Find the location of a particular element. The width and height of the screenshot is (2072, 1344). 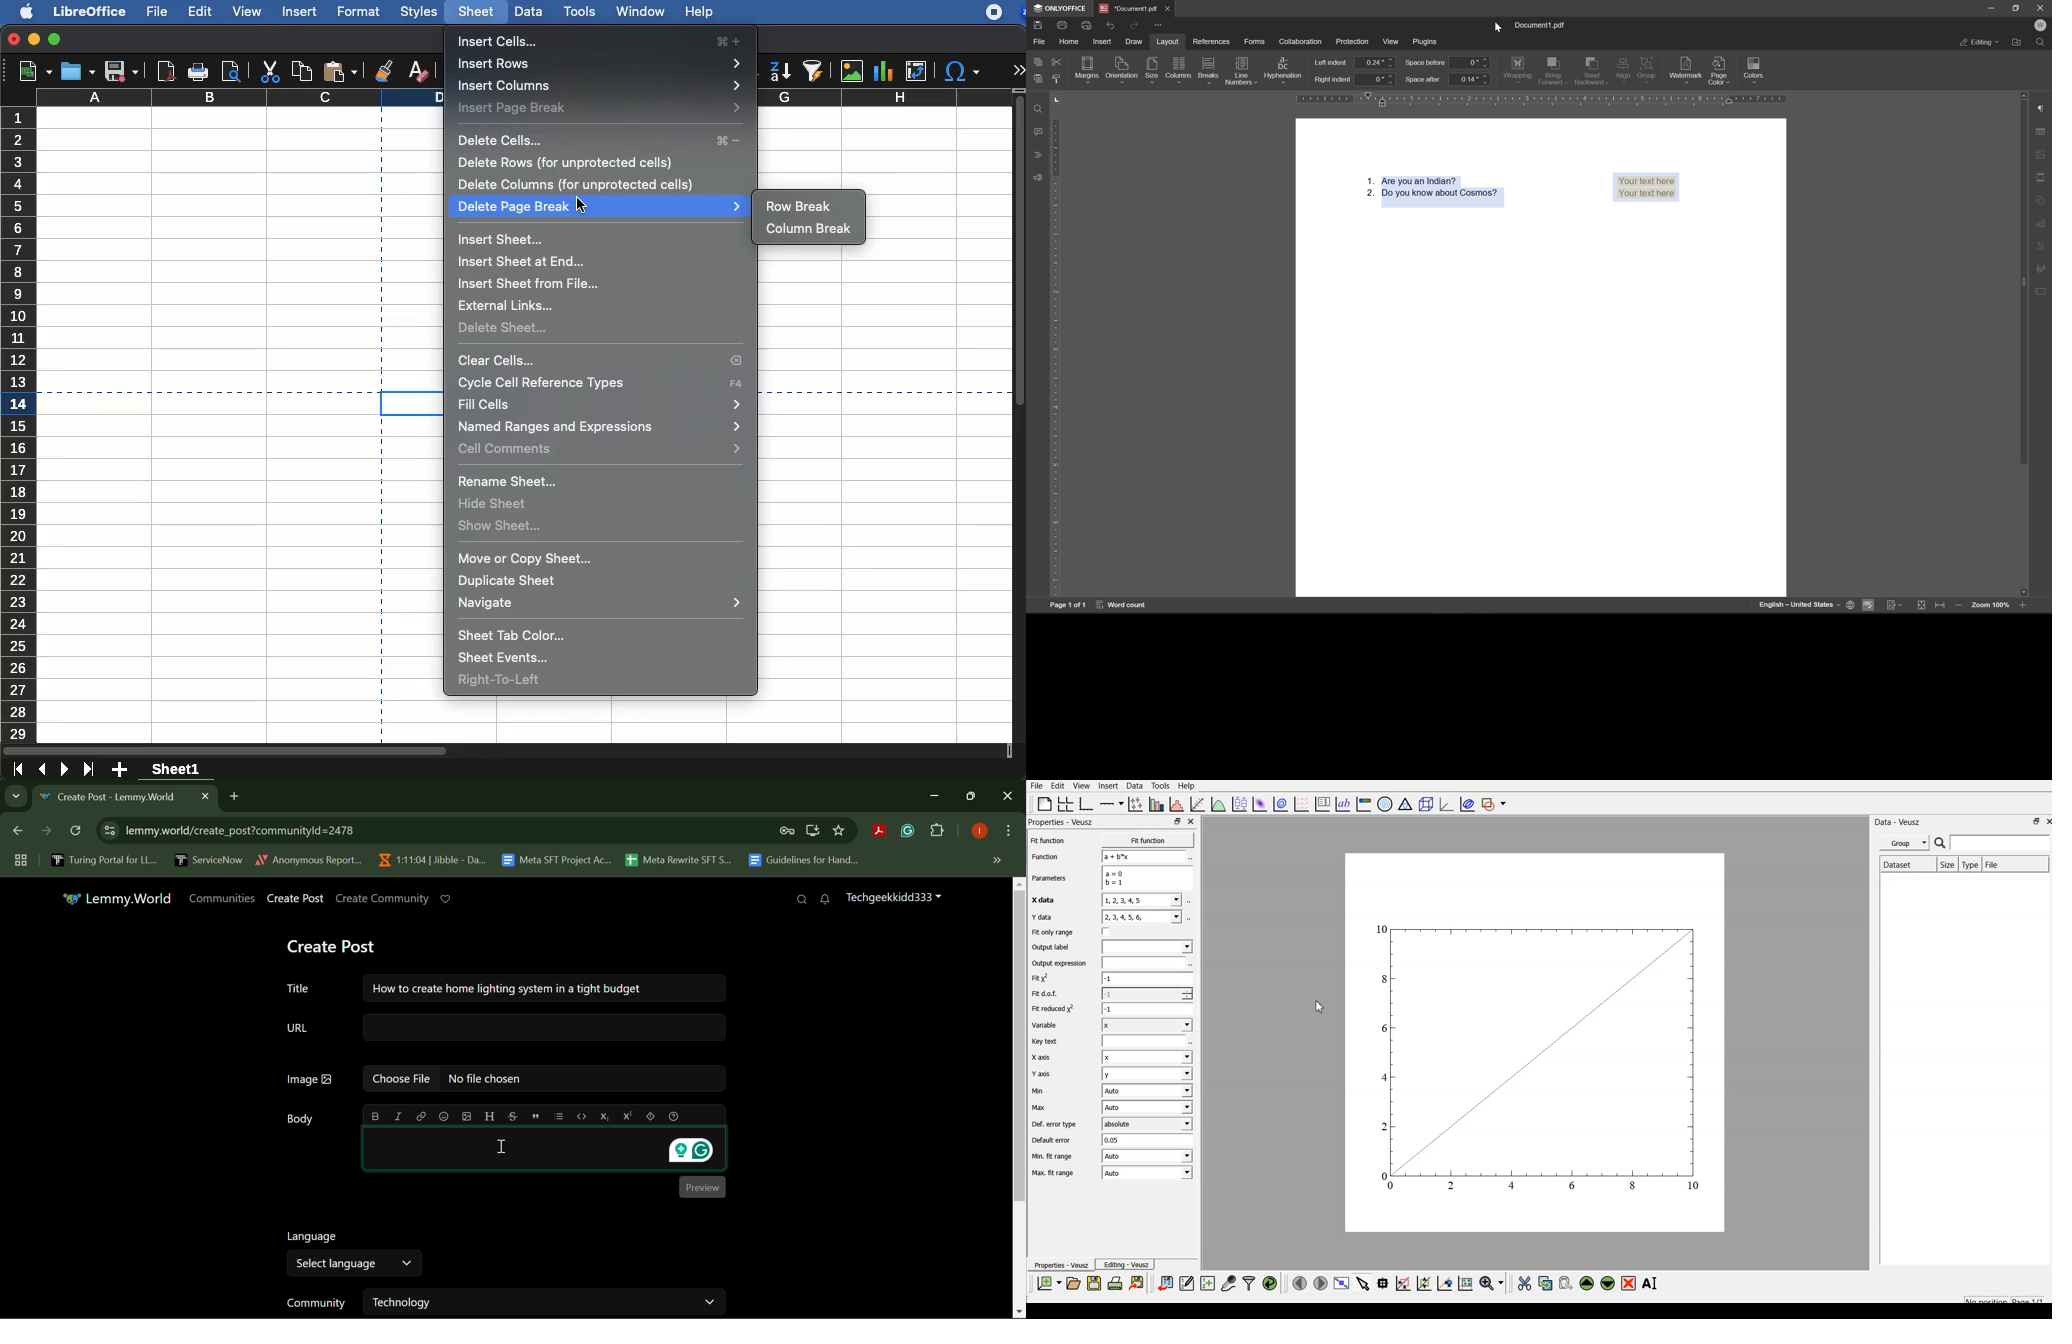

insert is located at coordinates (1107, 785).